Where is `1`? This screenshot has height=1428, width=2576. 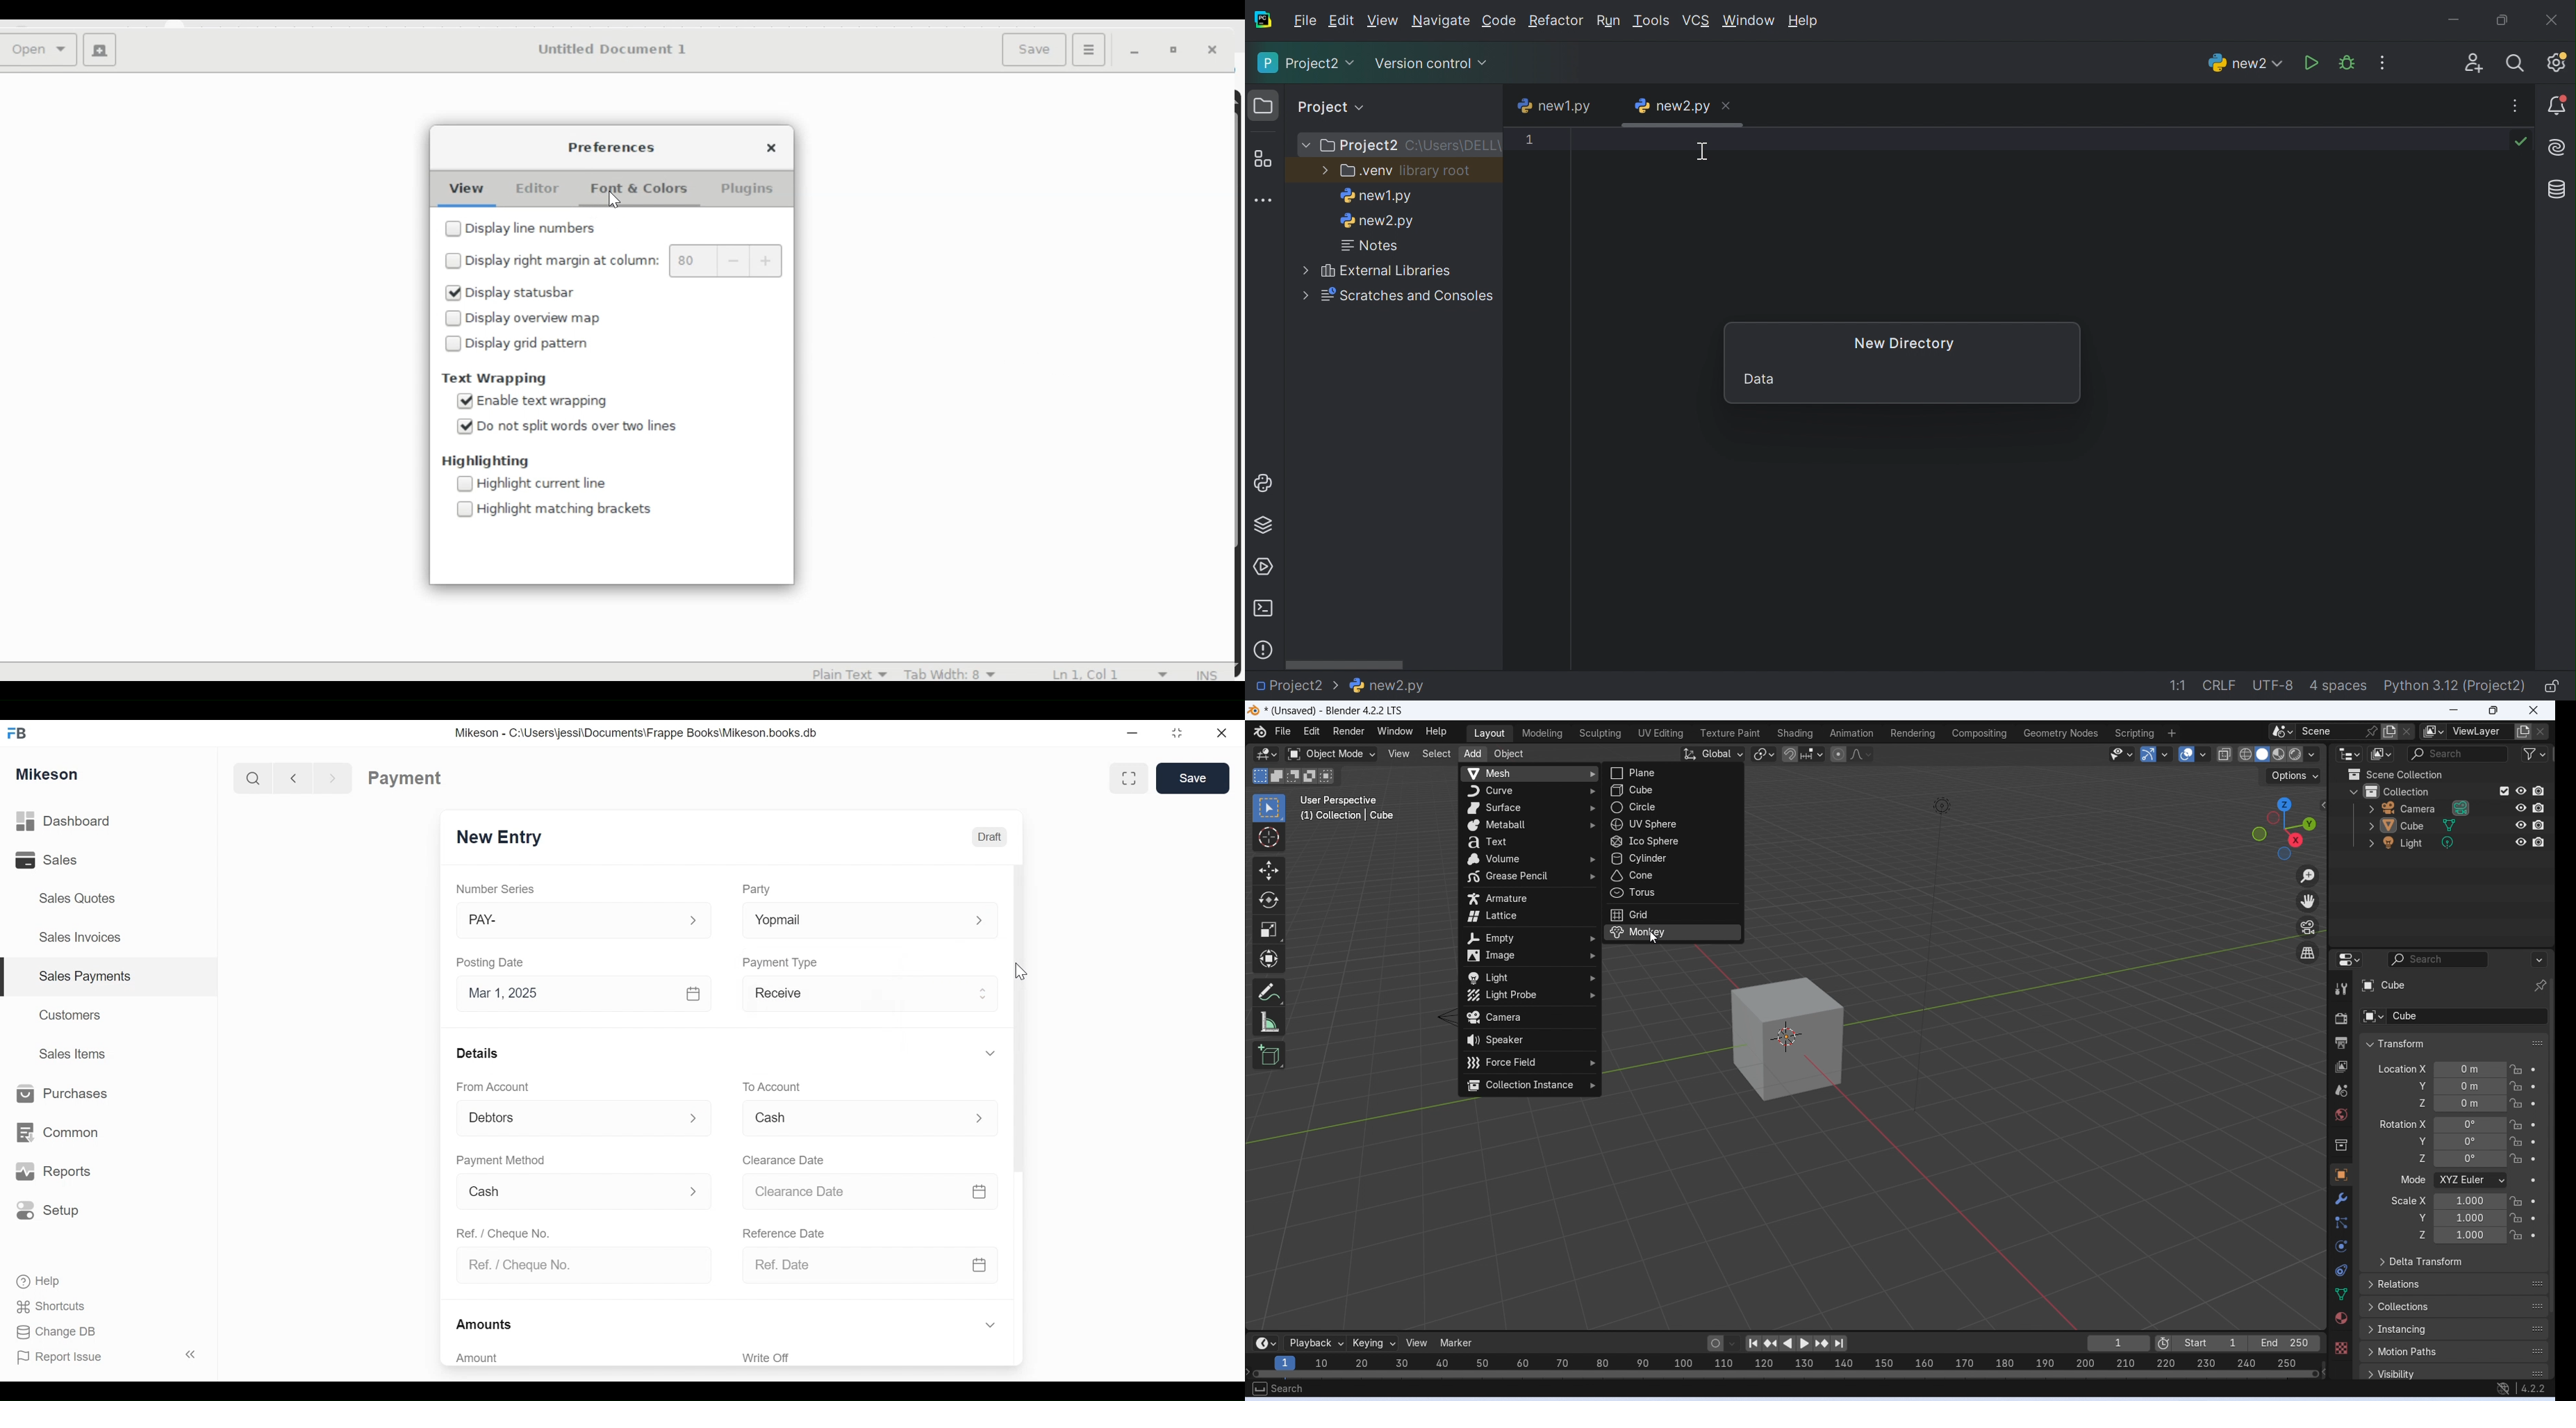 1 is located at coordinates (1530, 142).